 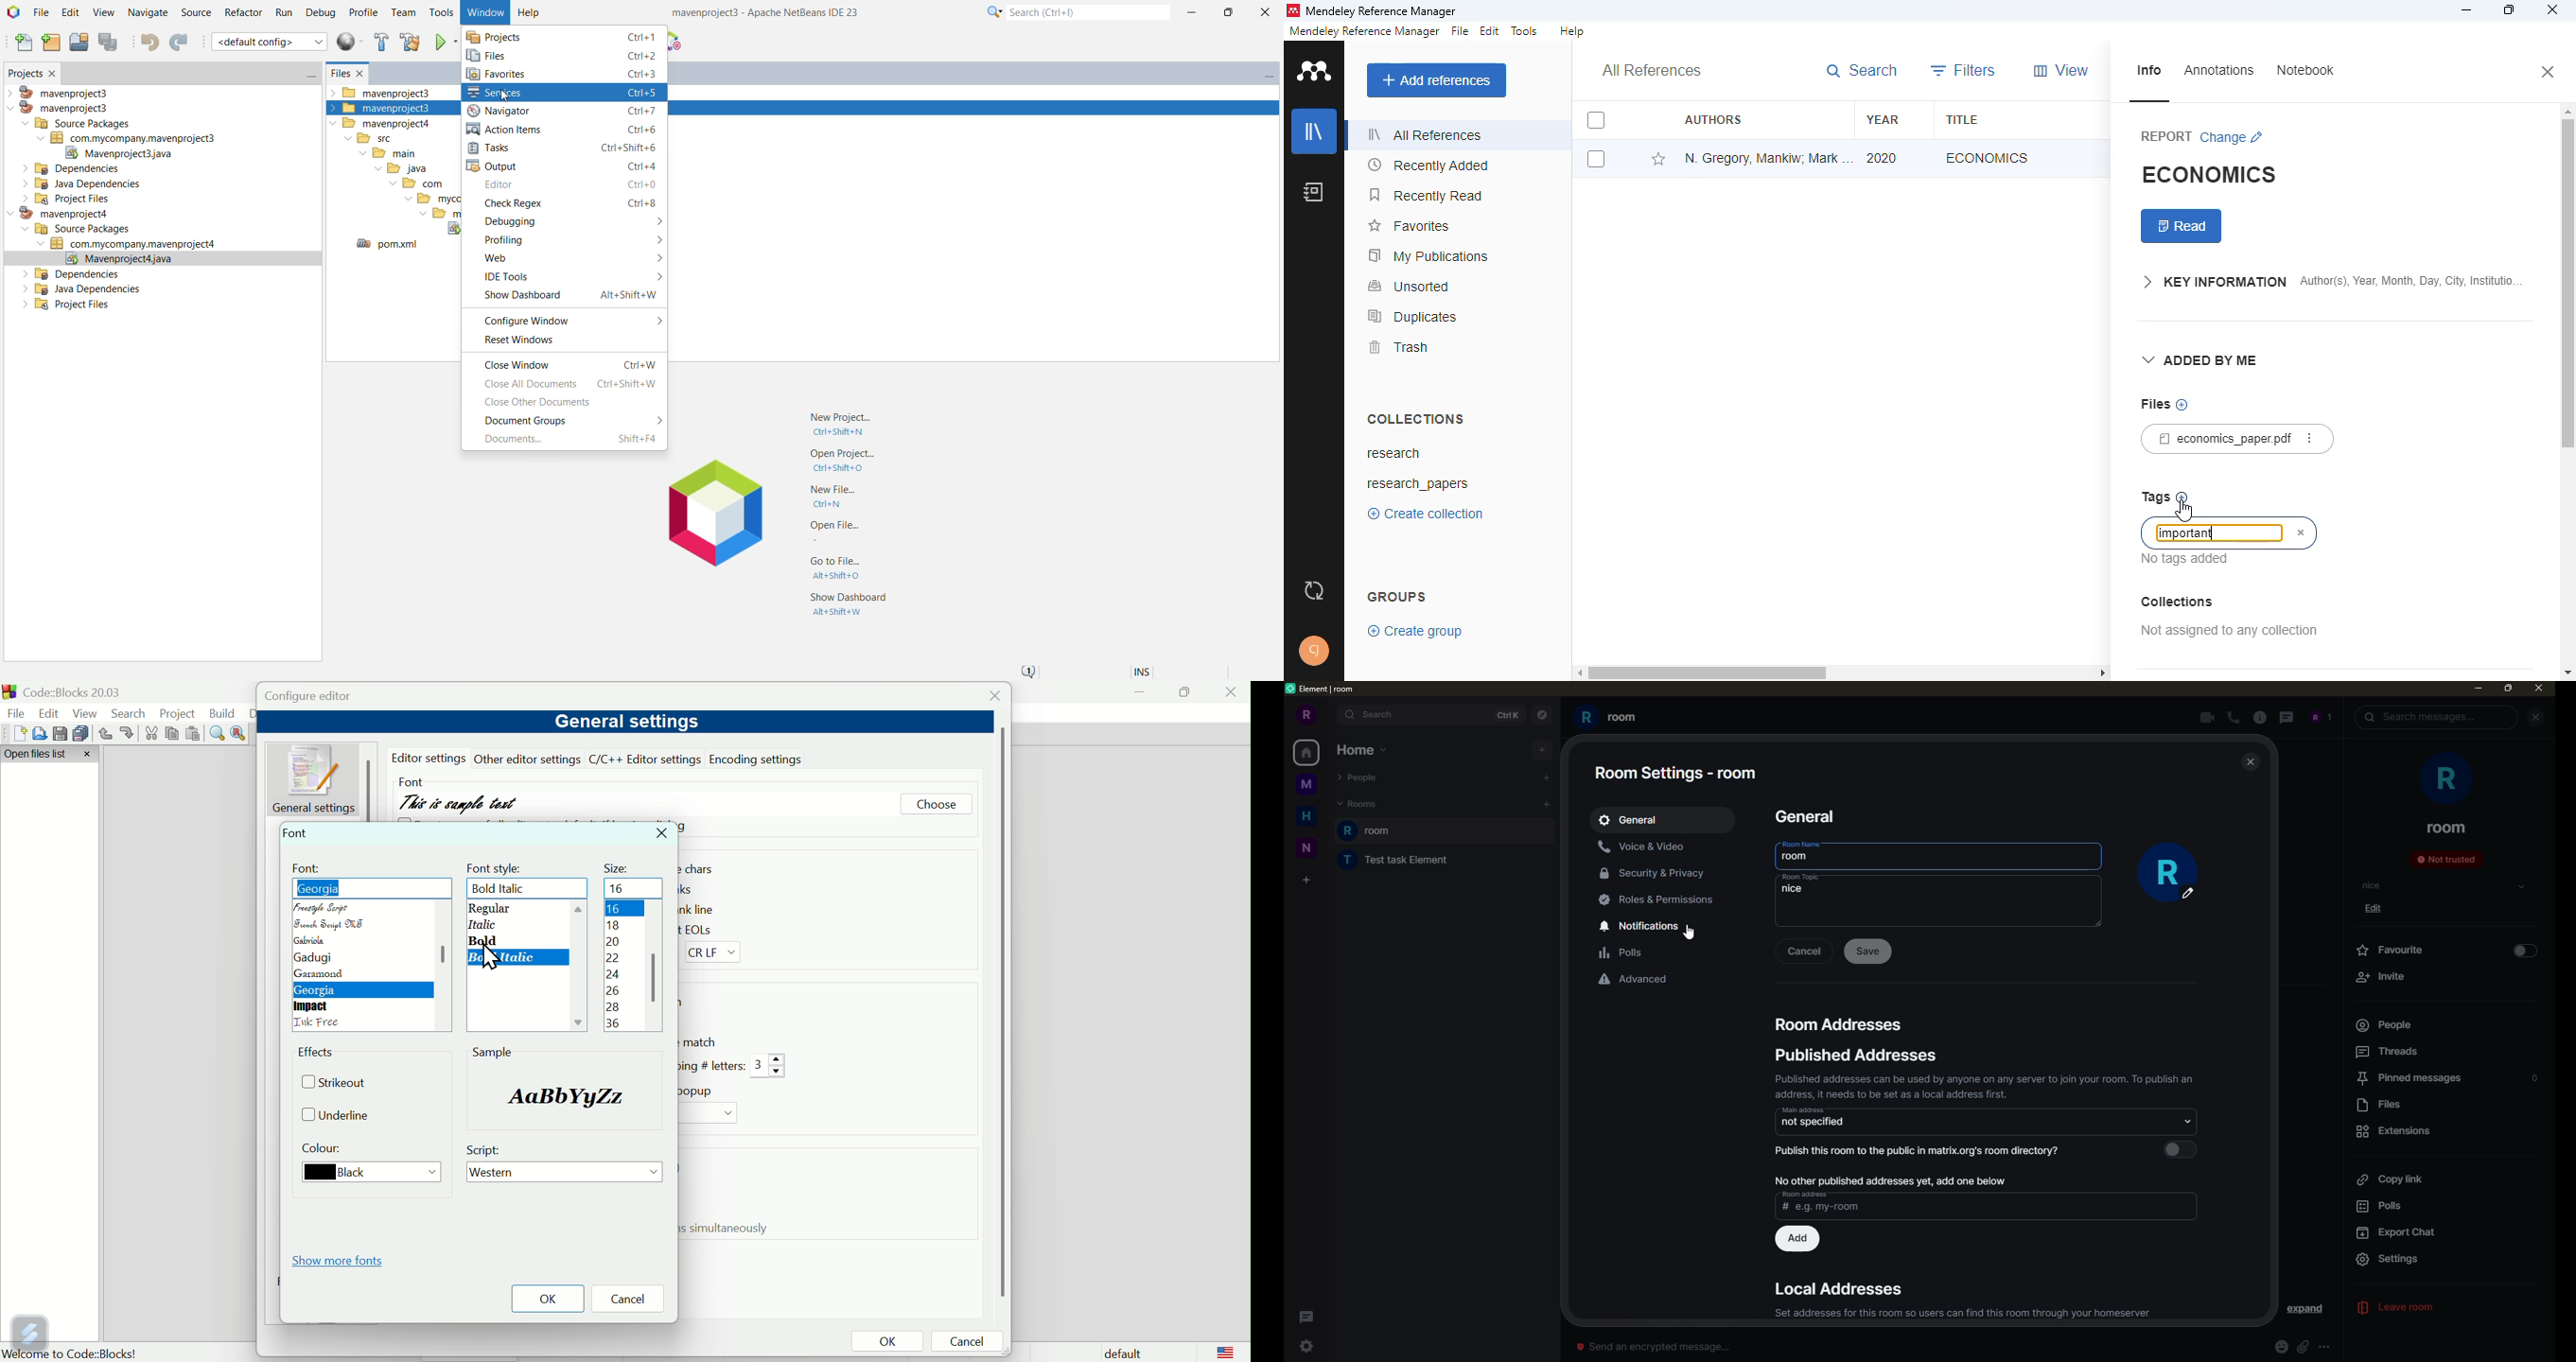 I want to click on start a chat, so click(x=1544, y=778).